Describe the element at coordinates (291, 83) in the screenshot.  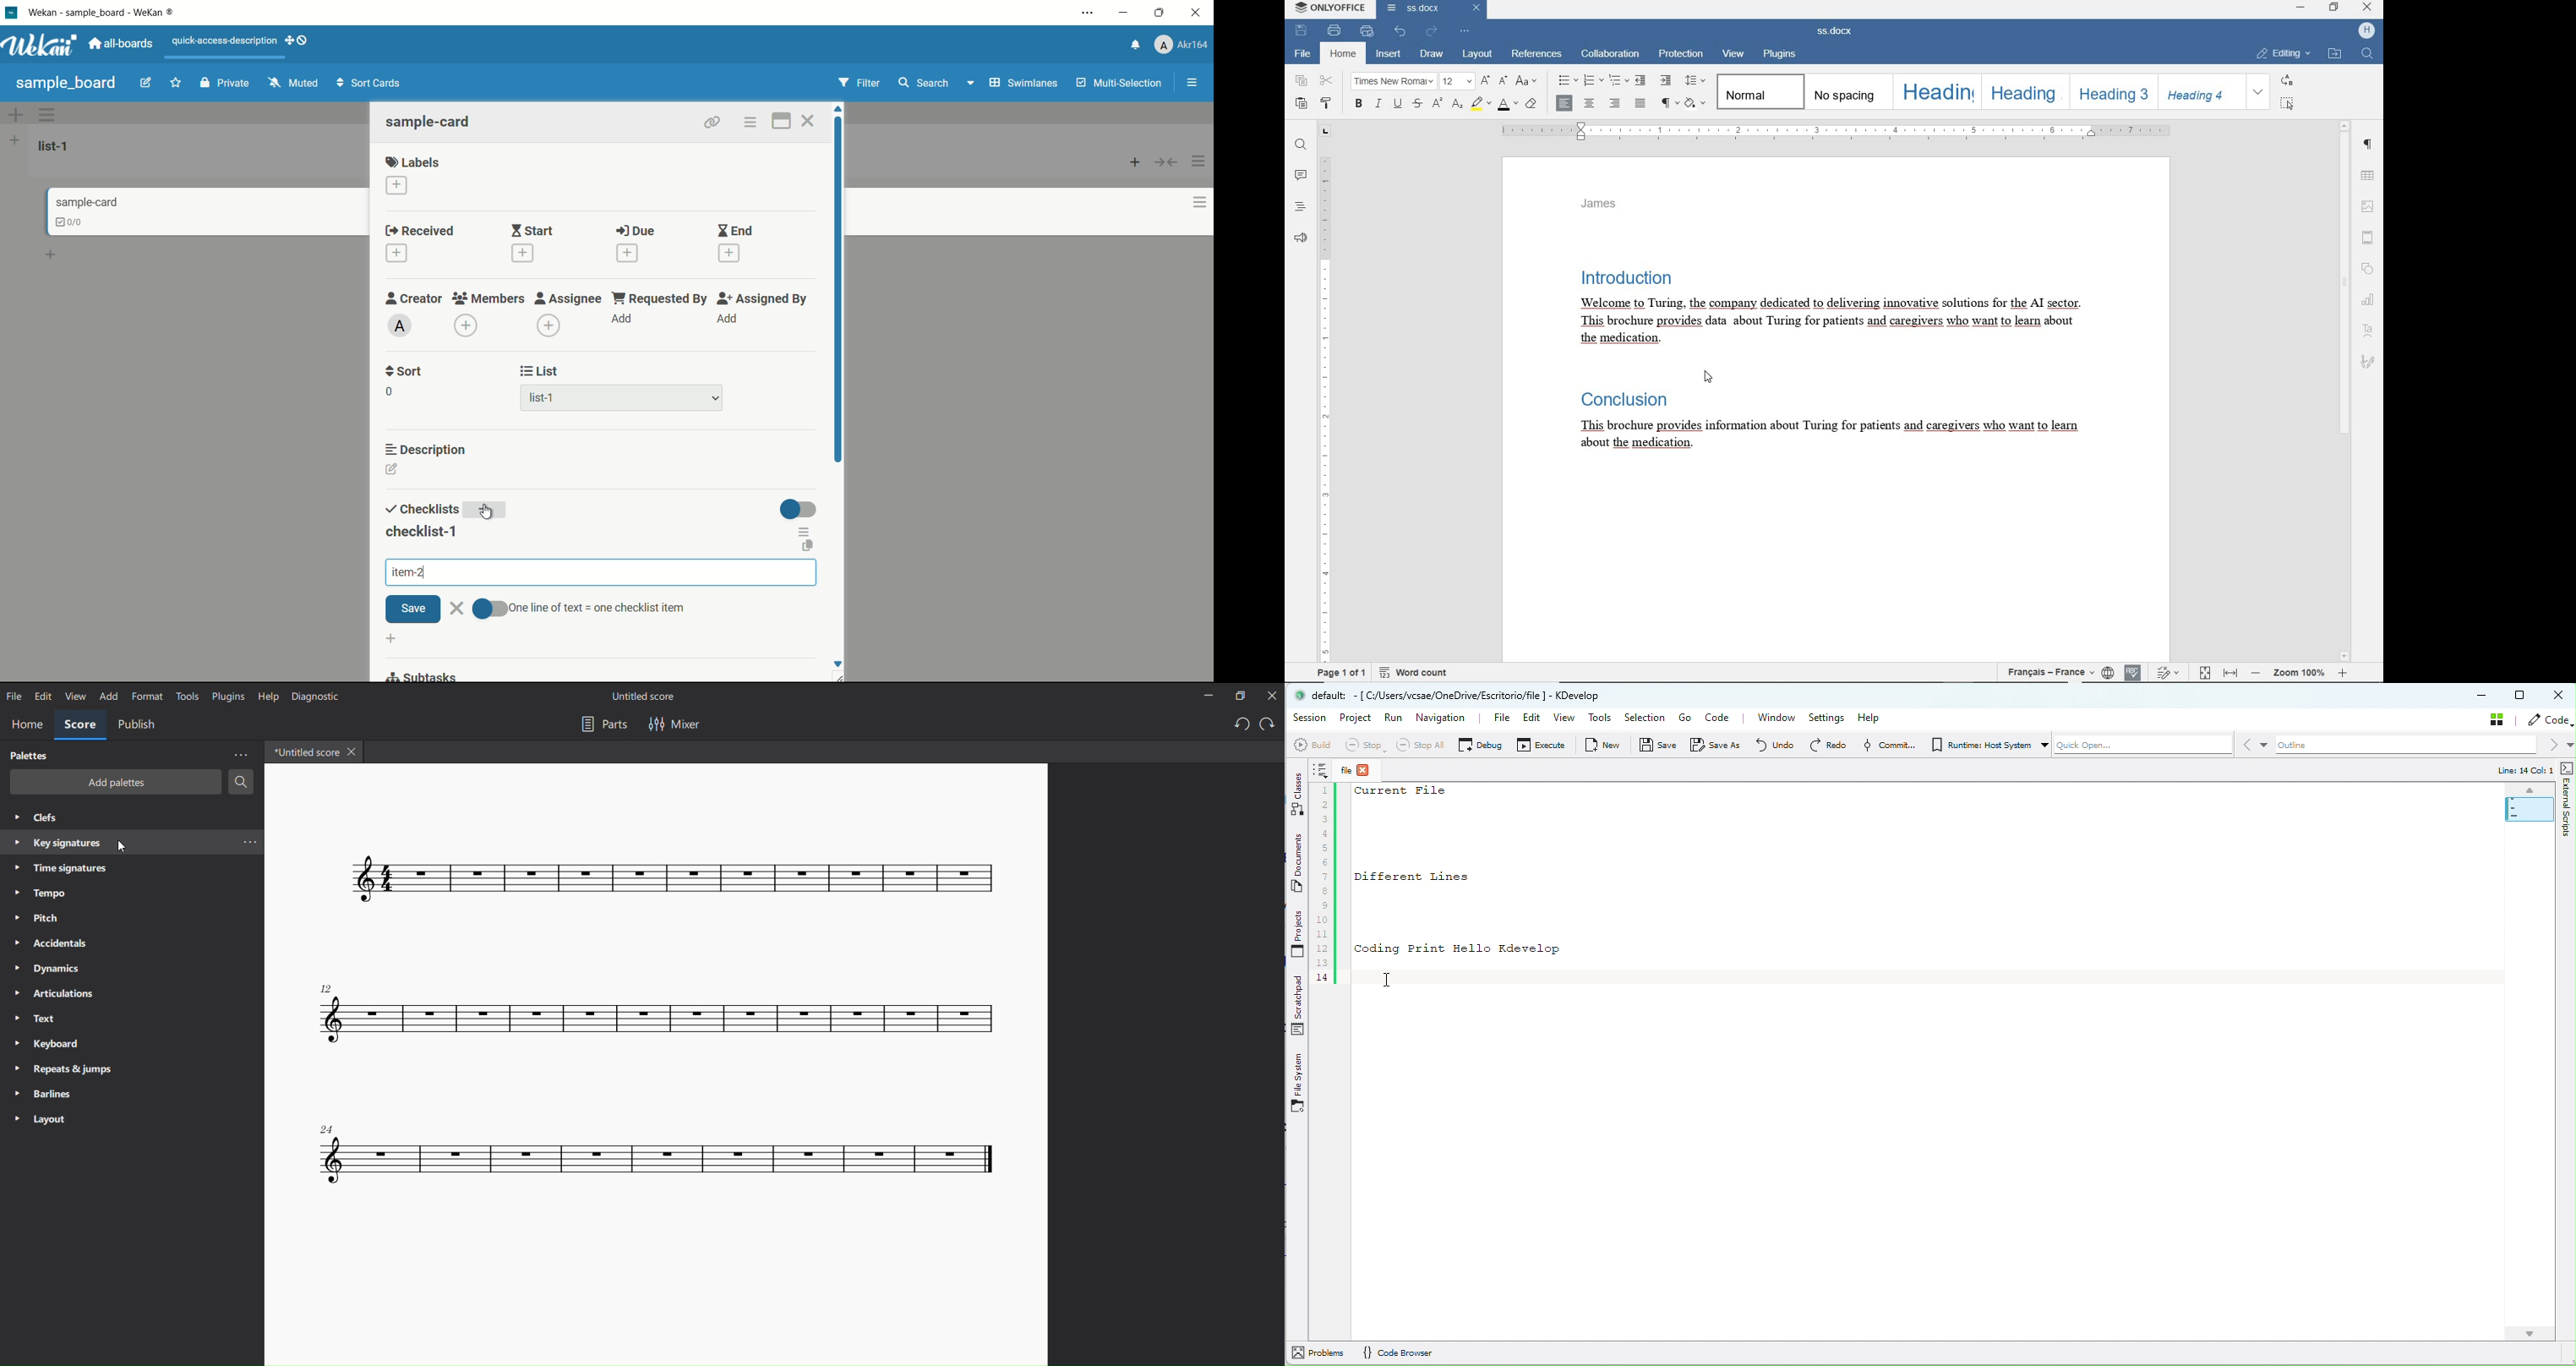
I see `muted` at that location.